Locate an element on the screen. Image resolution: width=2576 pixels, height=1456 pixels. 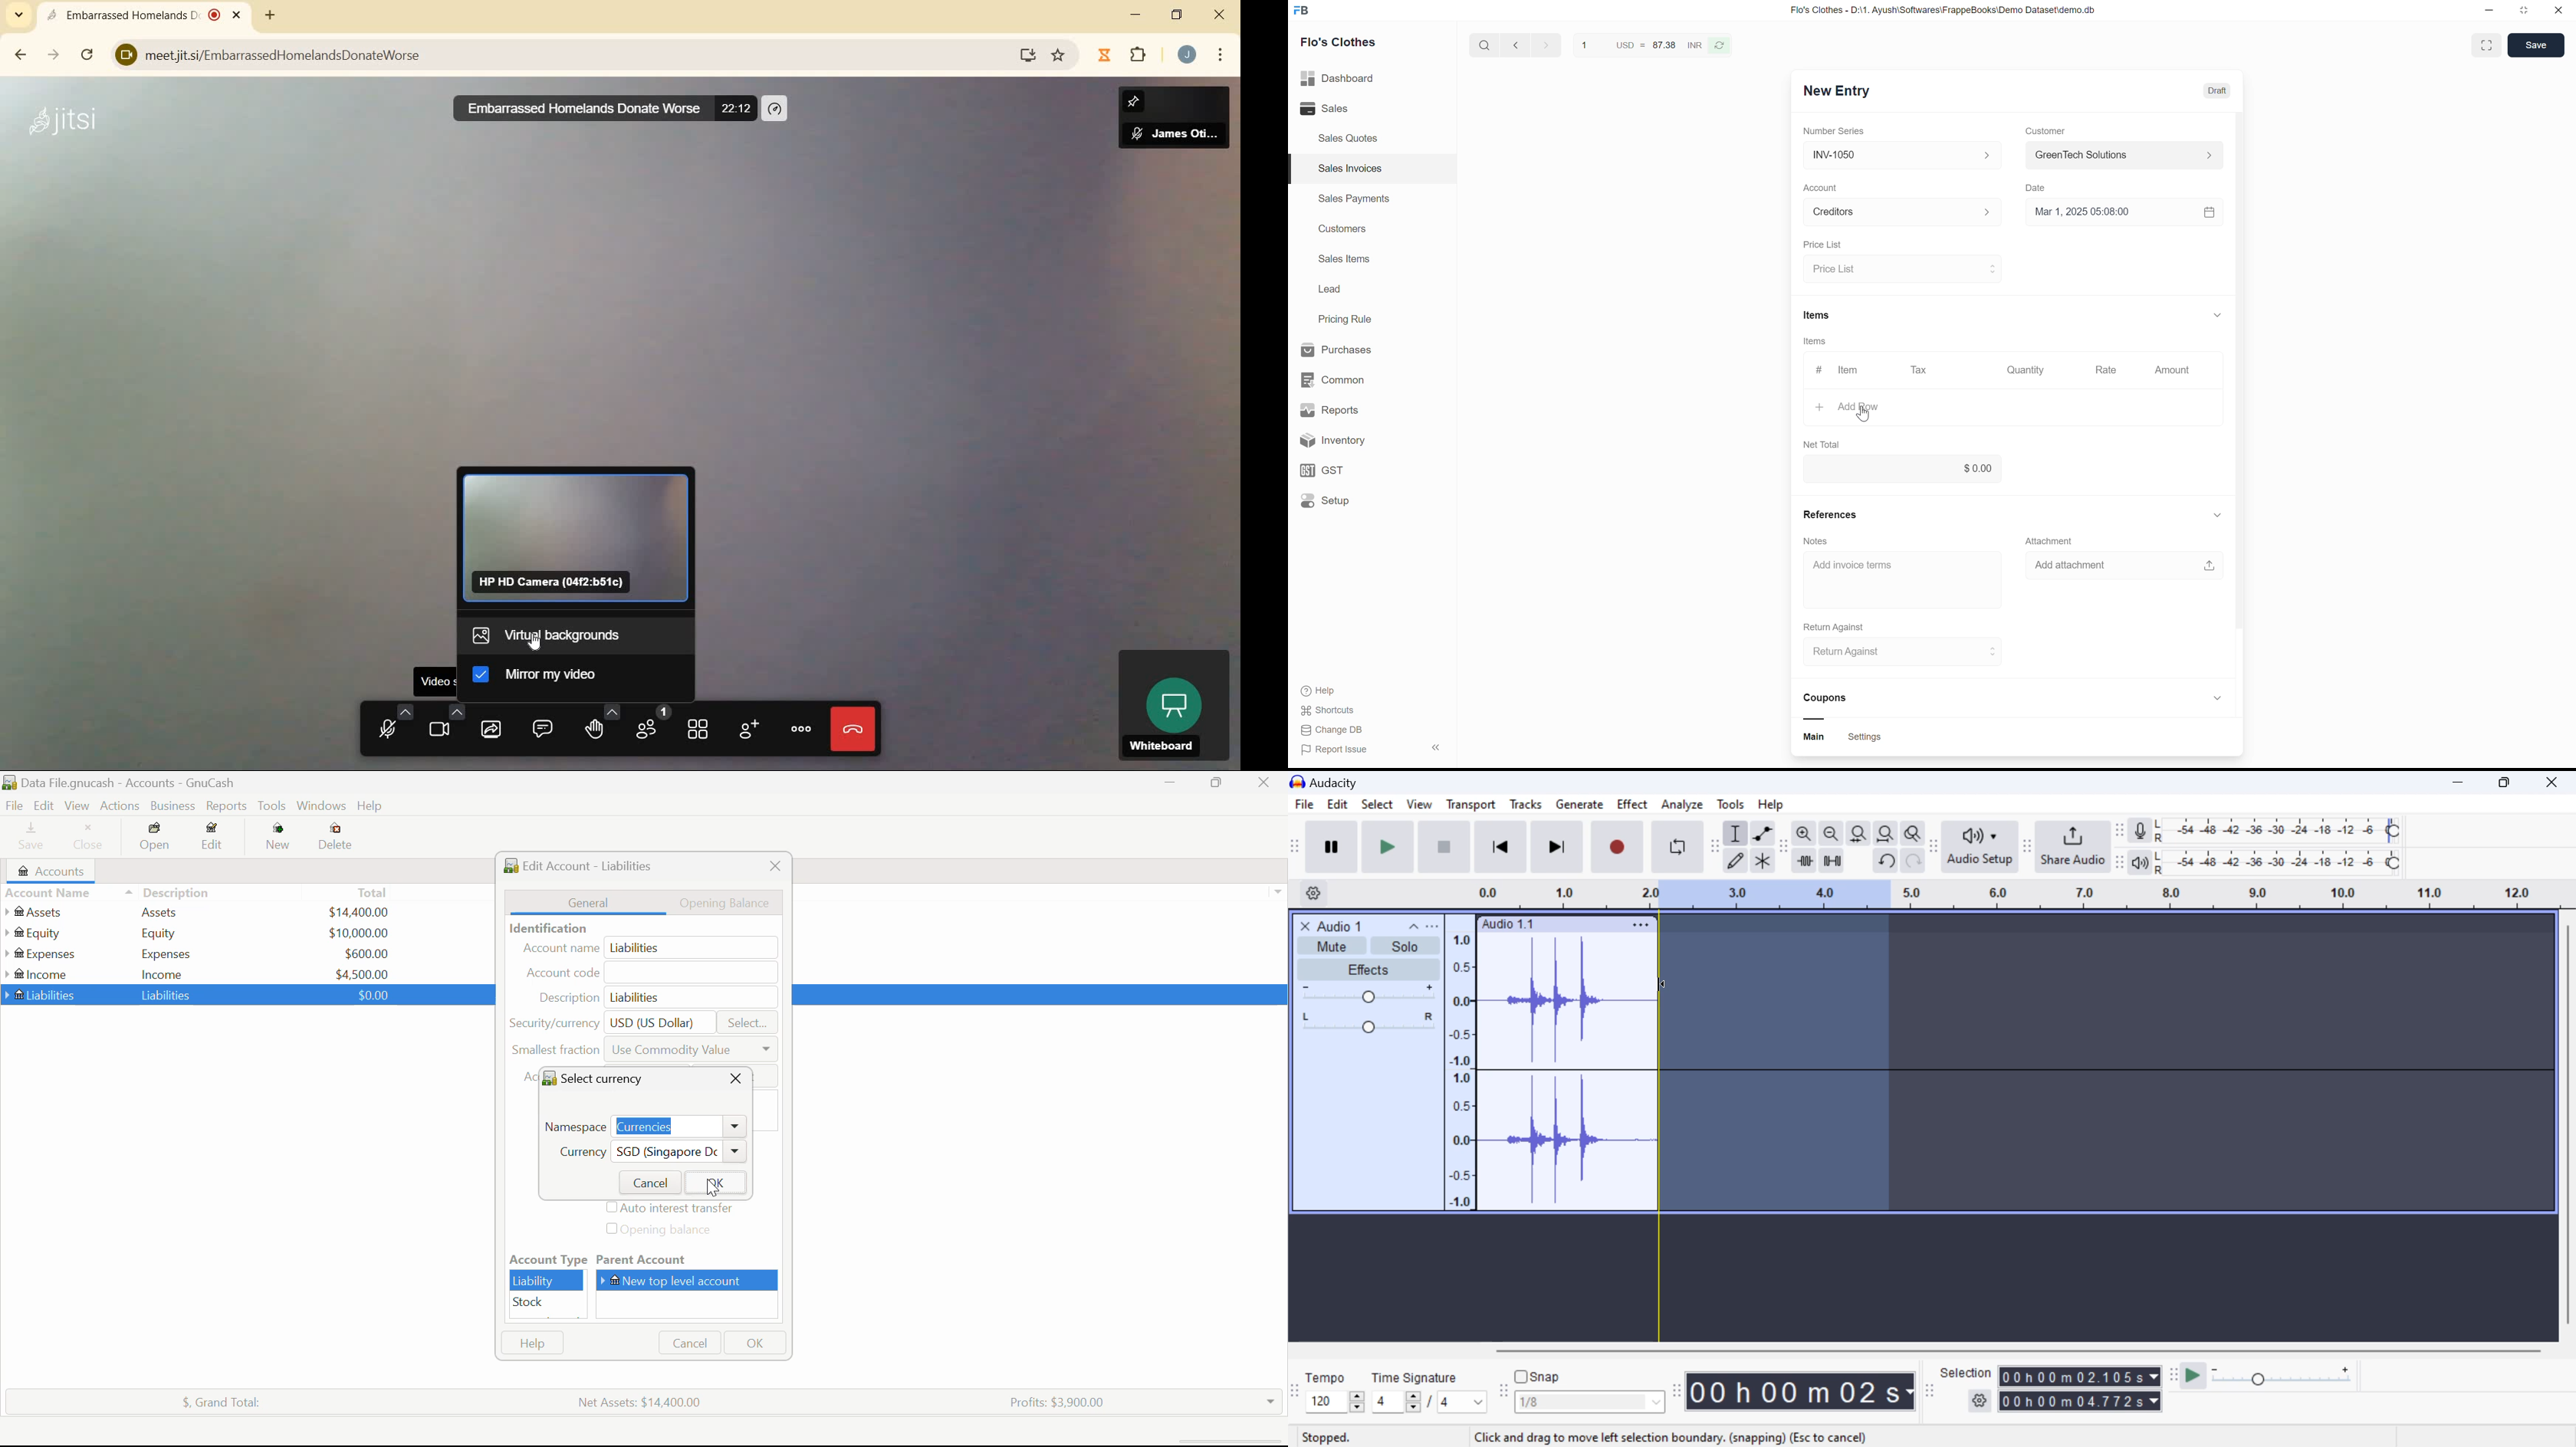
select return against  is located at coordinates (1898, 654).